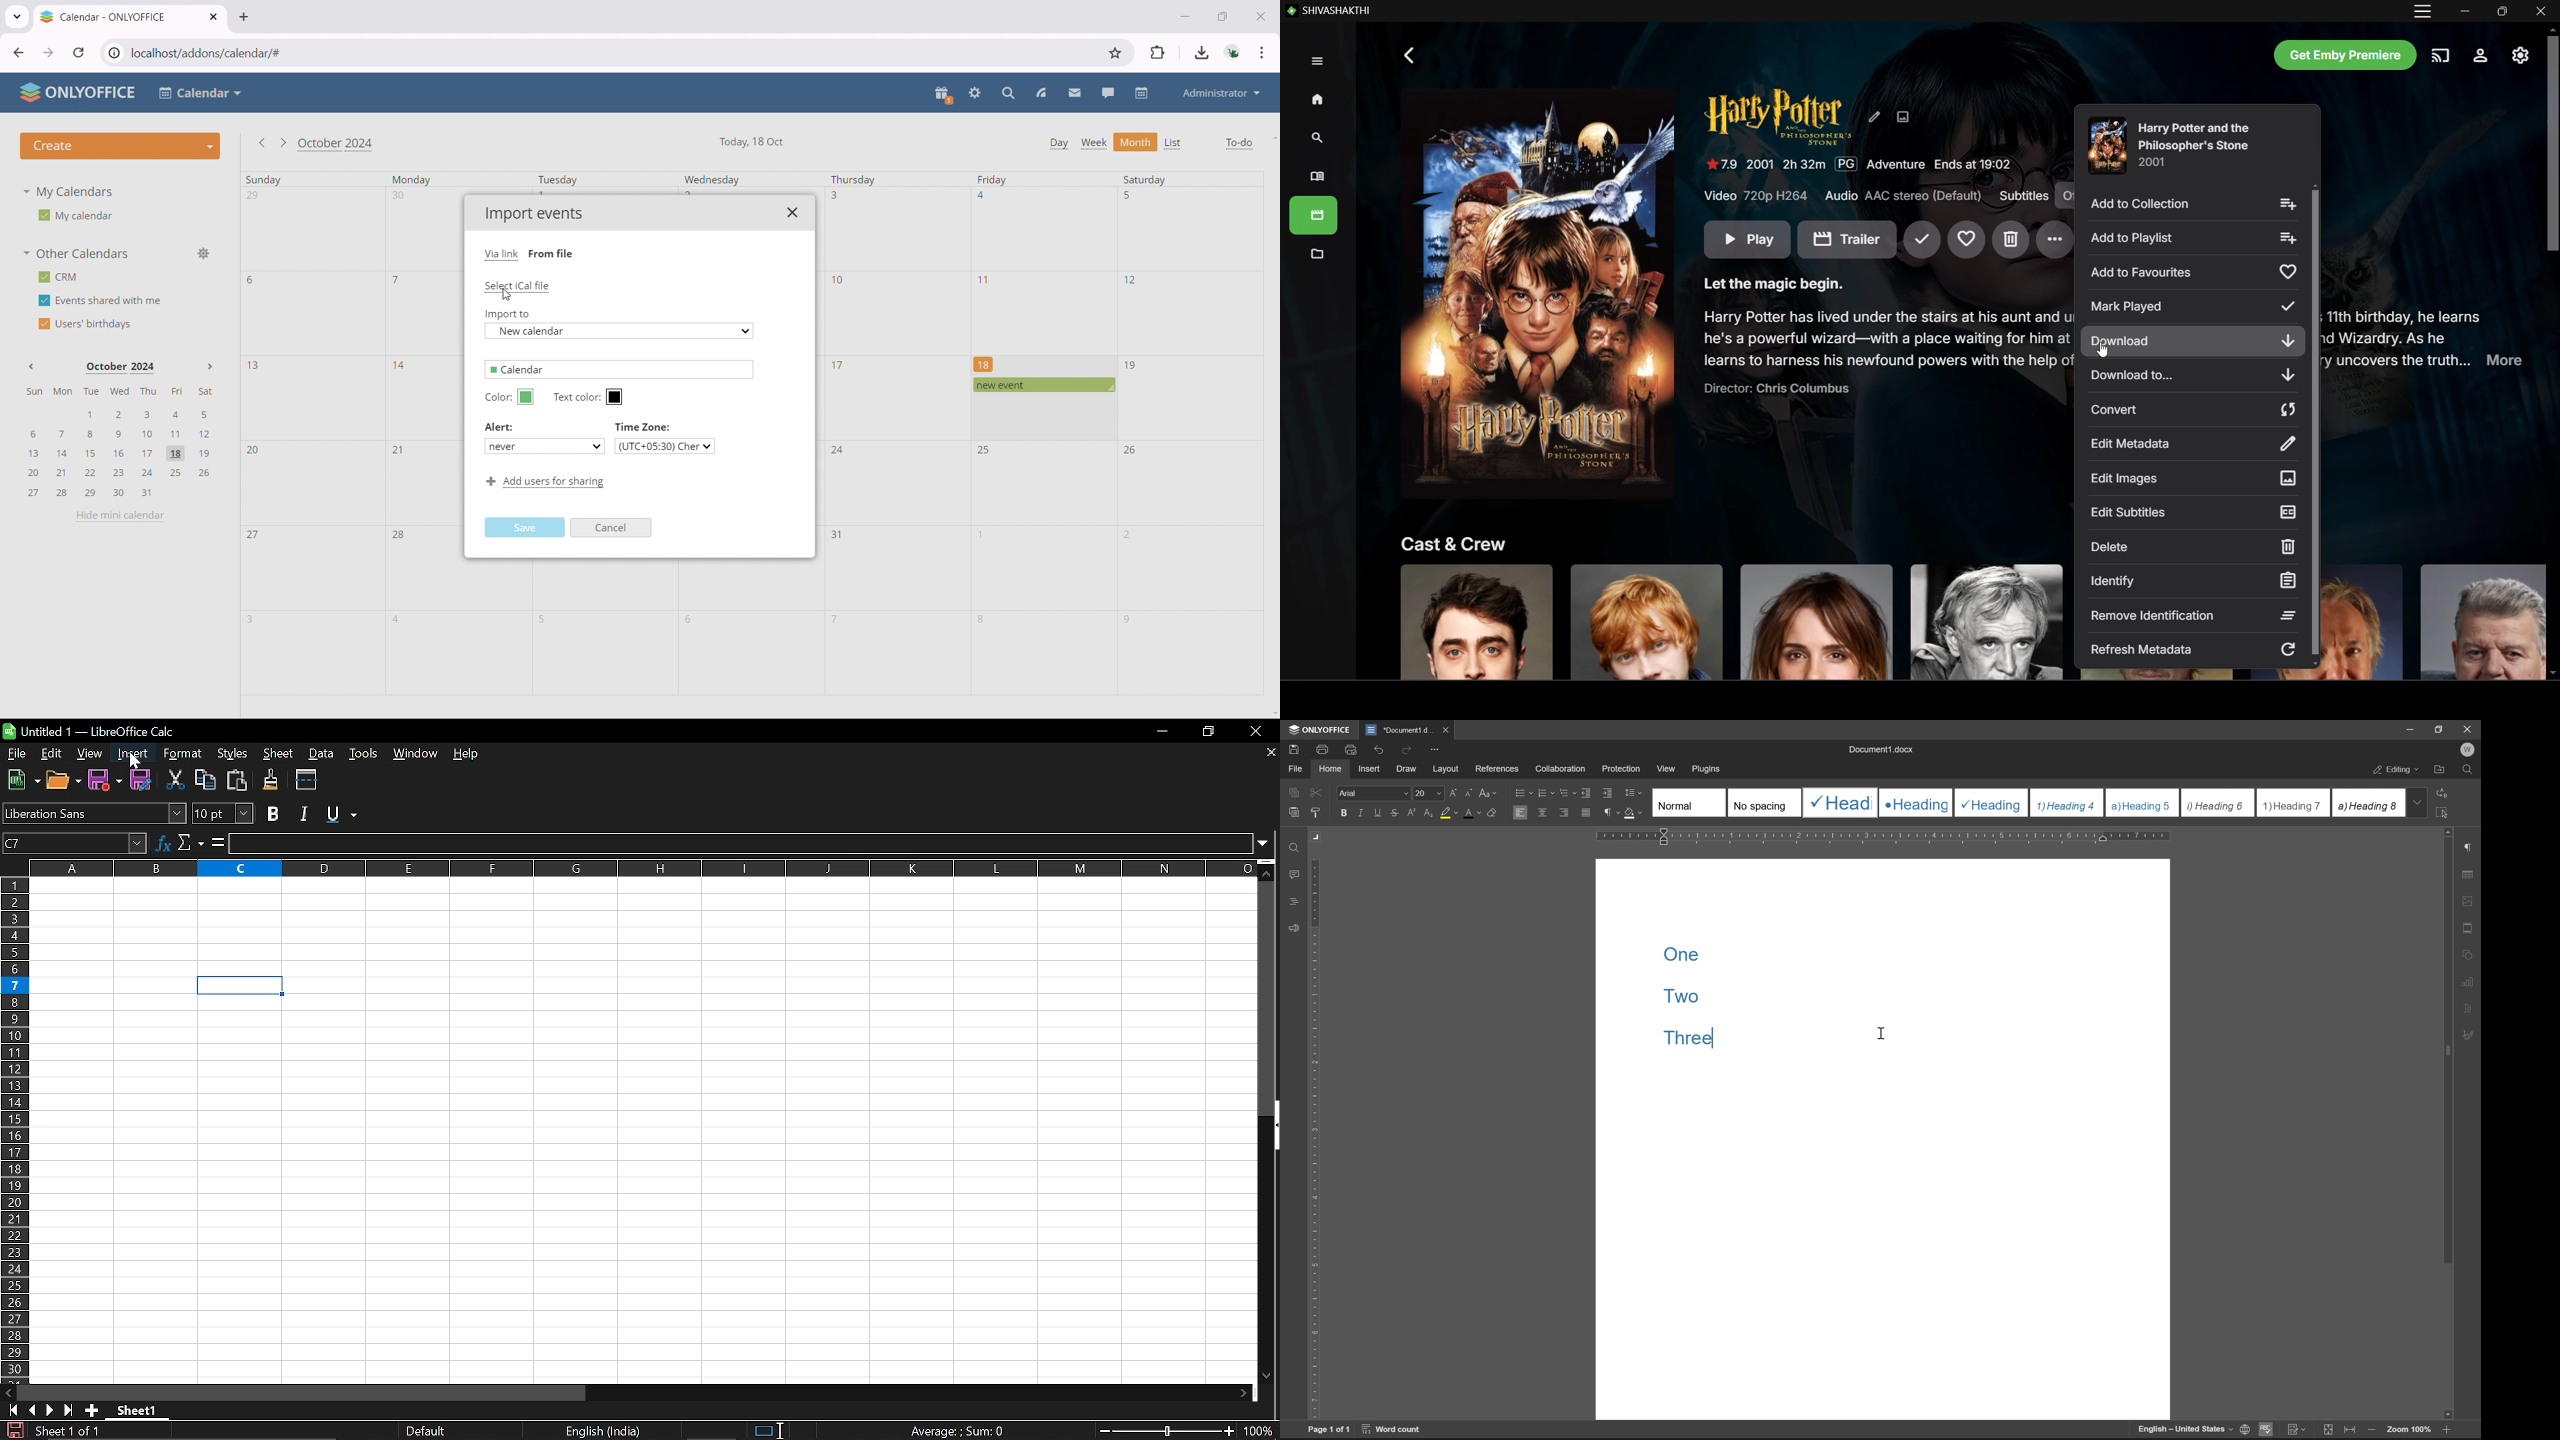  Describe the element at coordinates (1291, 749) in the screenshot. I see `save` at that location.